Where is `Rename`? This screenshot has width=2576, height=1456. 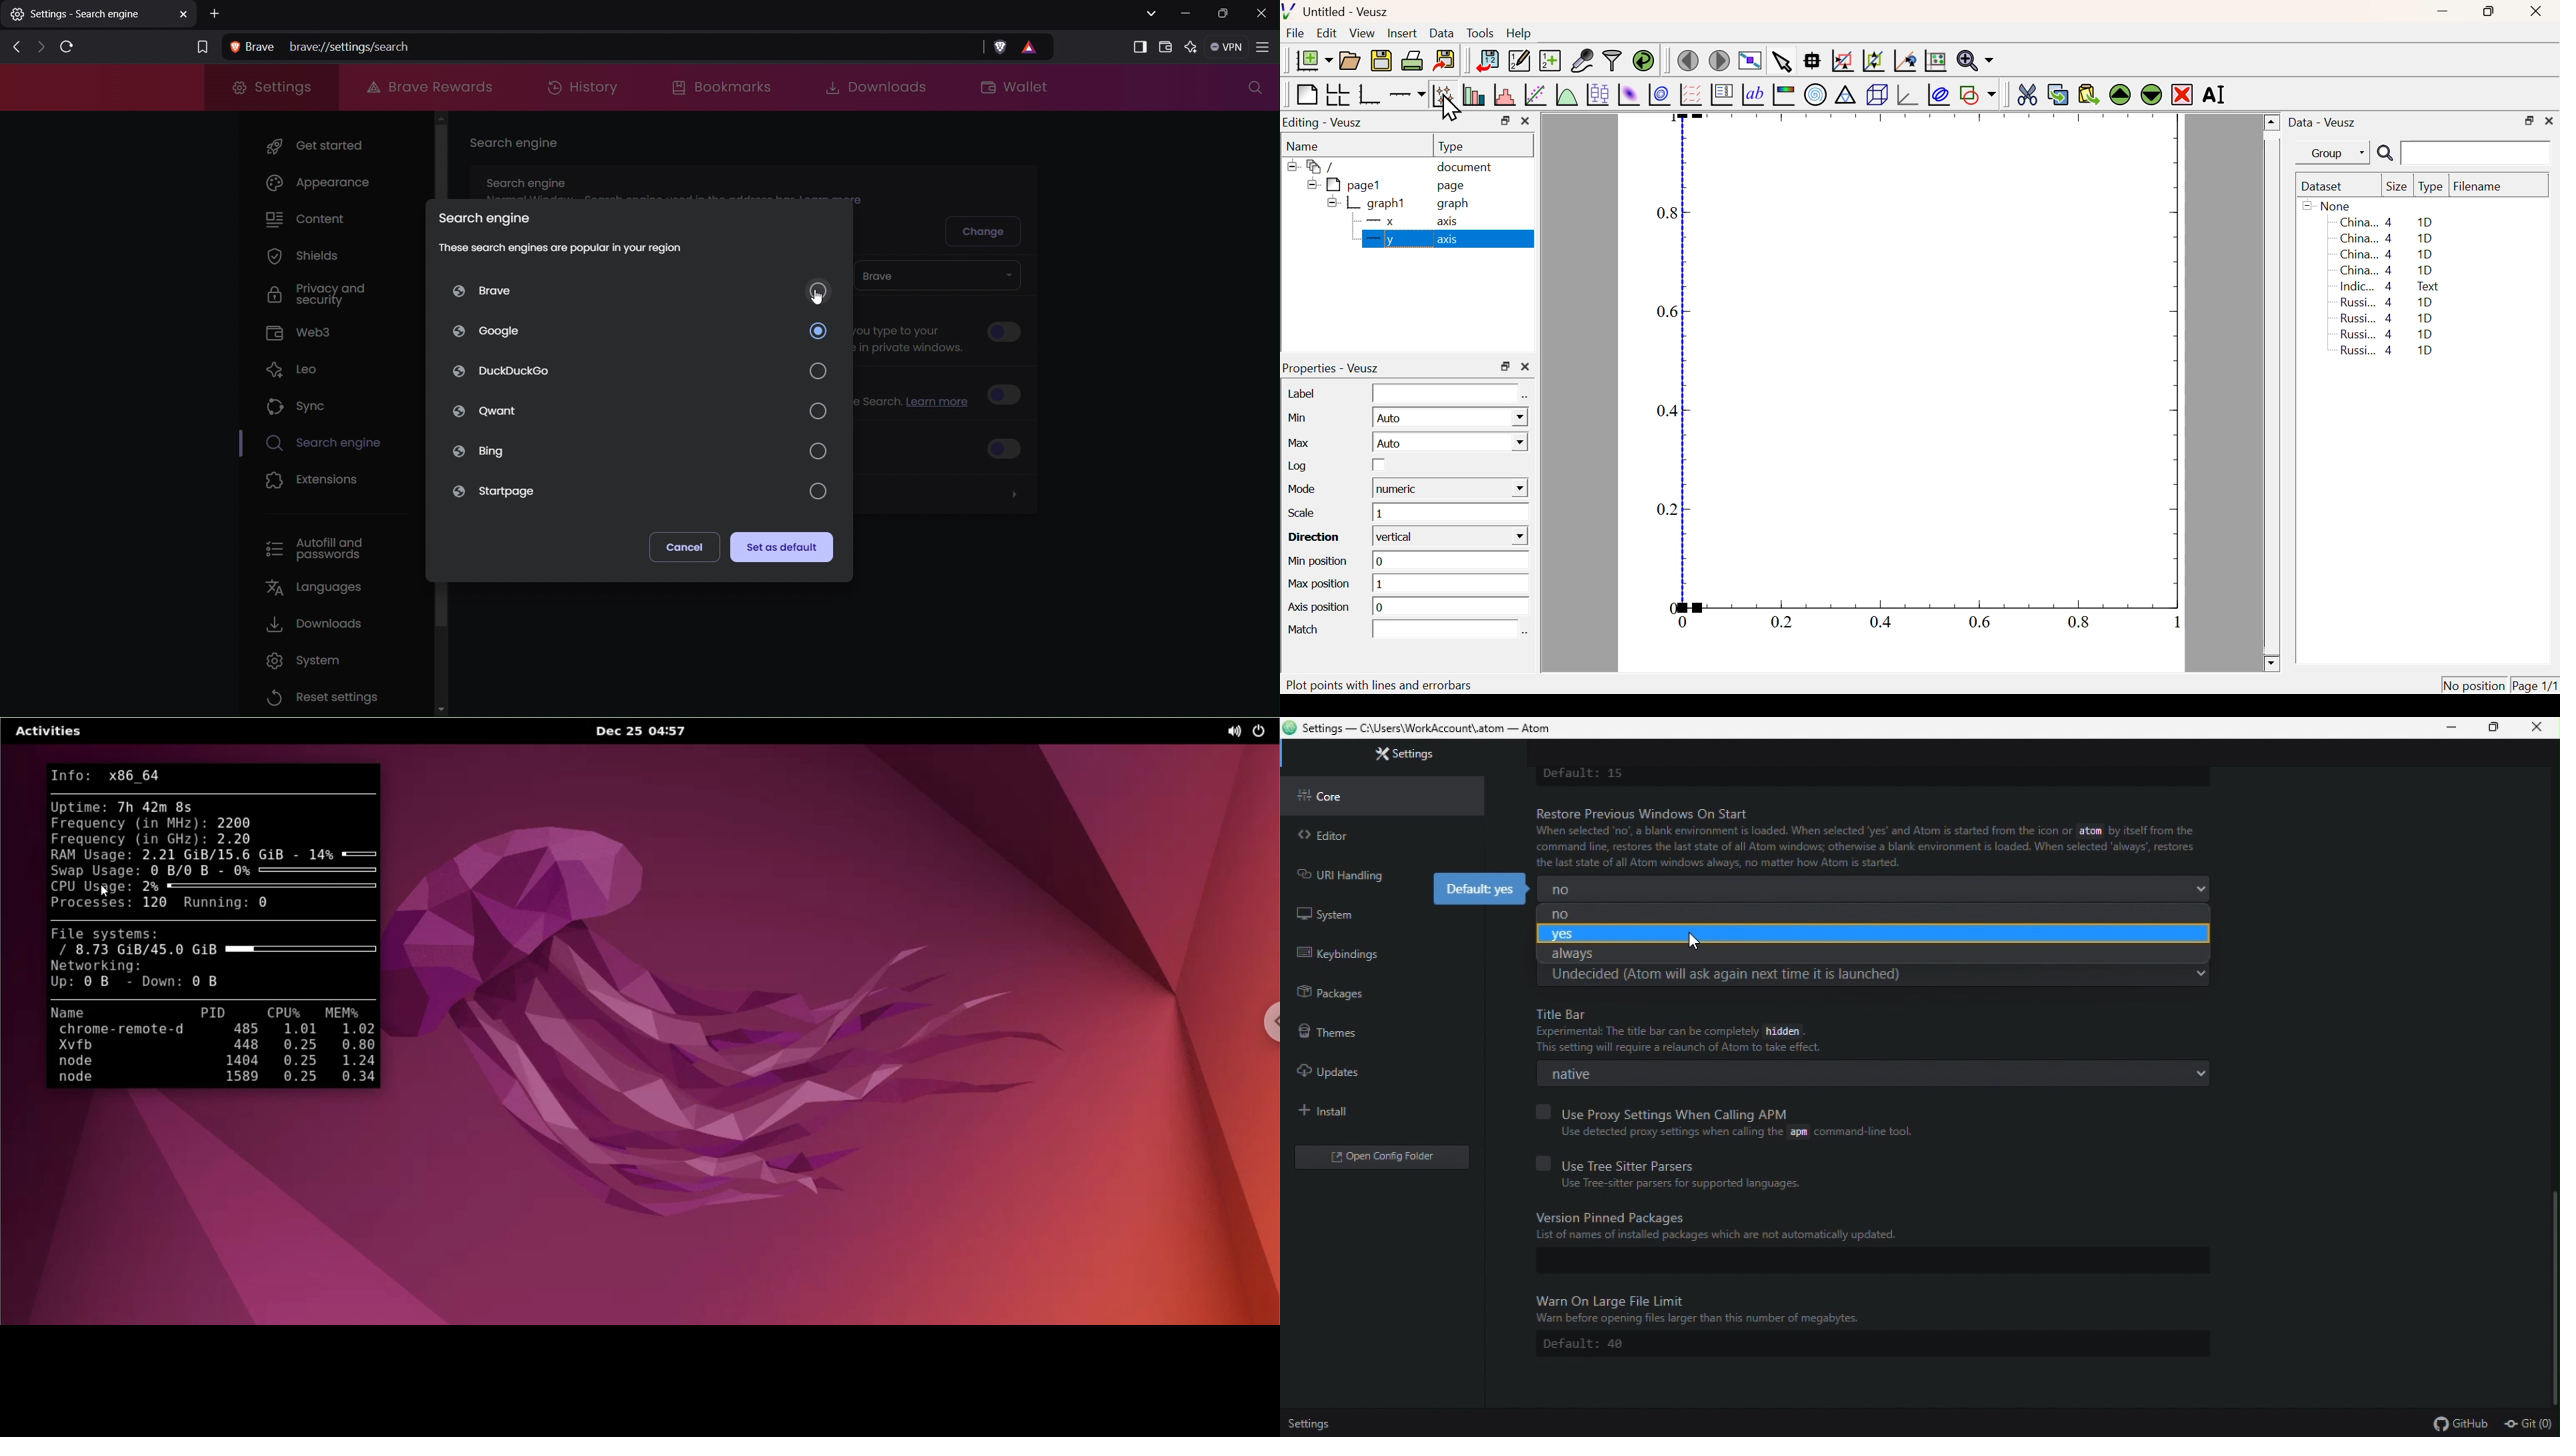 Rename is located at coordinates (2216, 94).